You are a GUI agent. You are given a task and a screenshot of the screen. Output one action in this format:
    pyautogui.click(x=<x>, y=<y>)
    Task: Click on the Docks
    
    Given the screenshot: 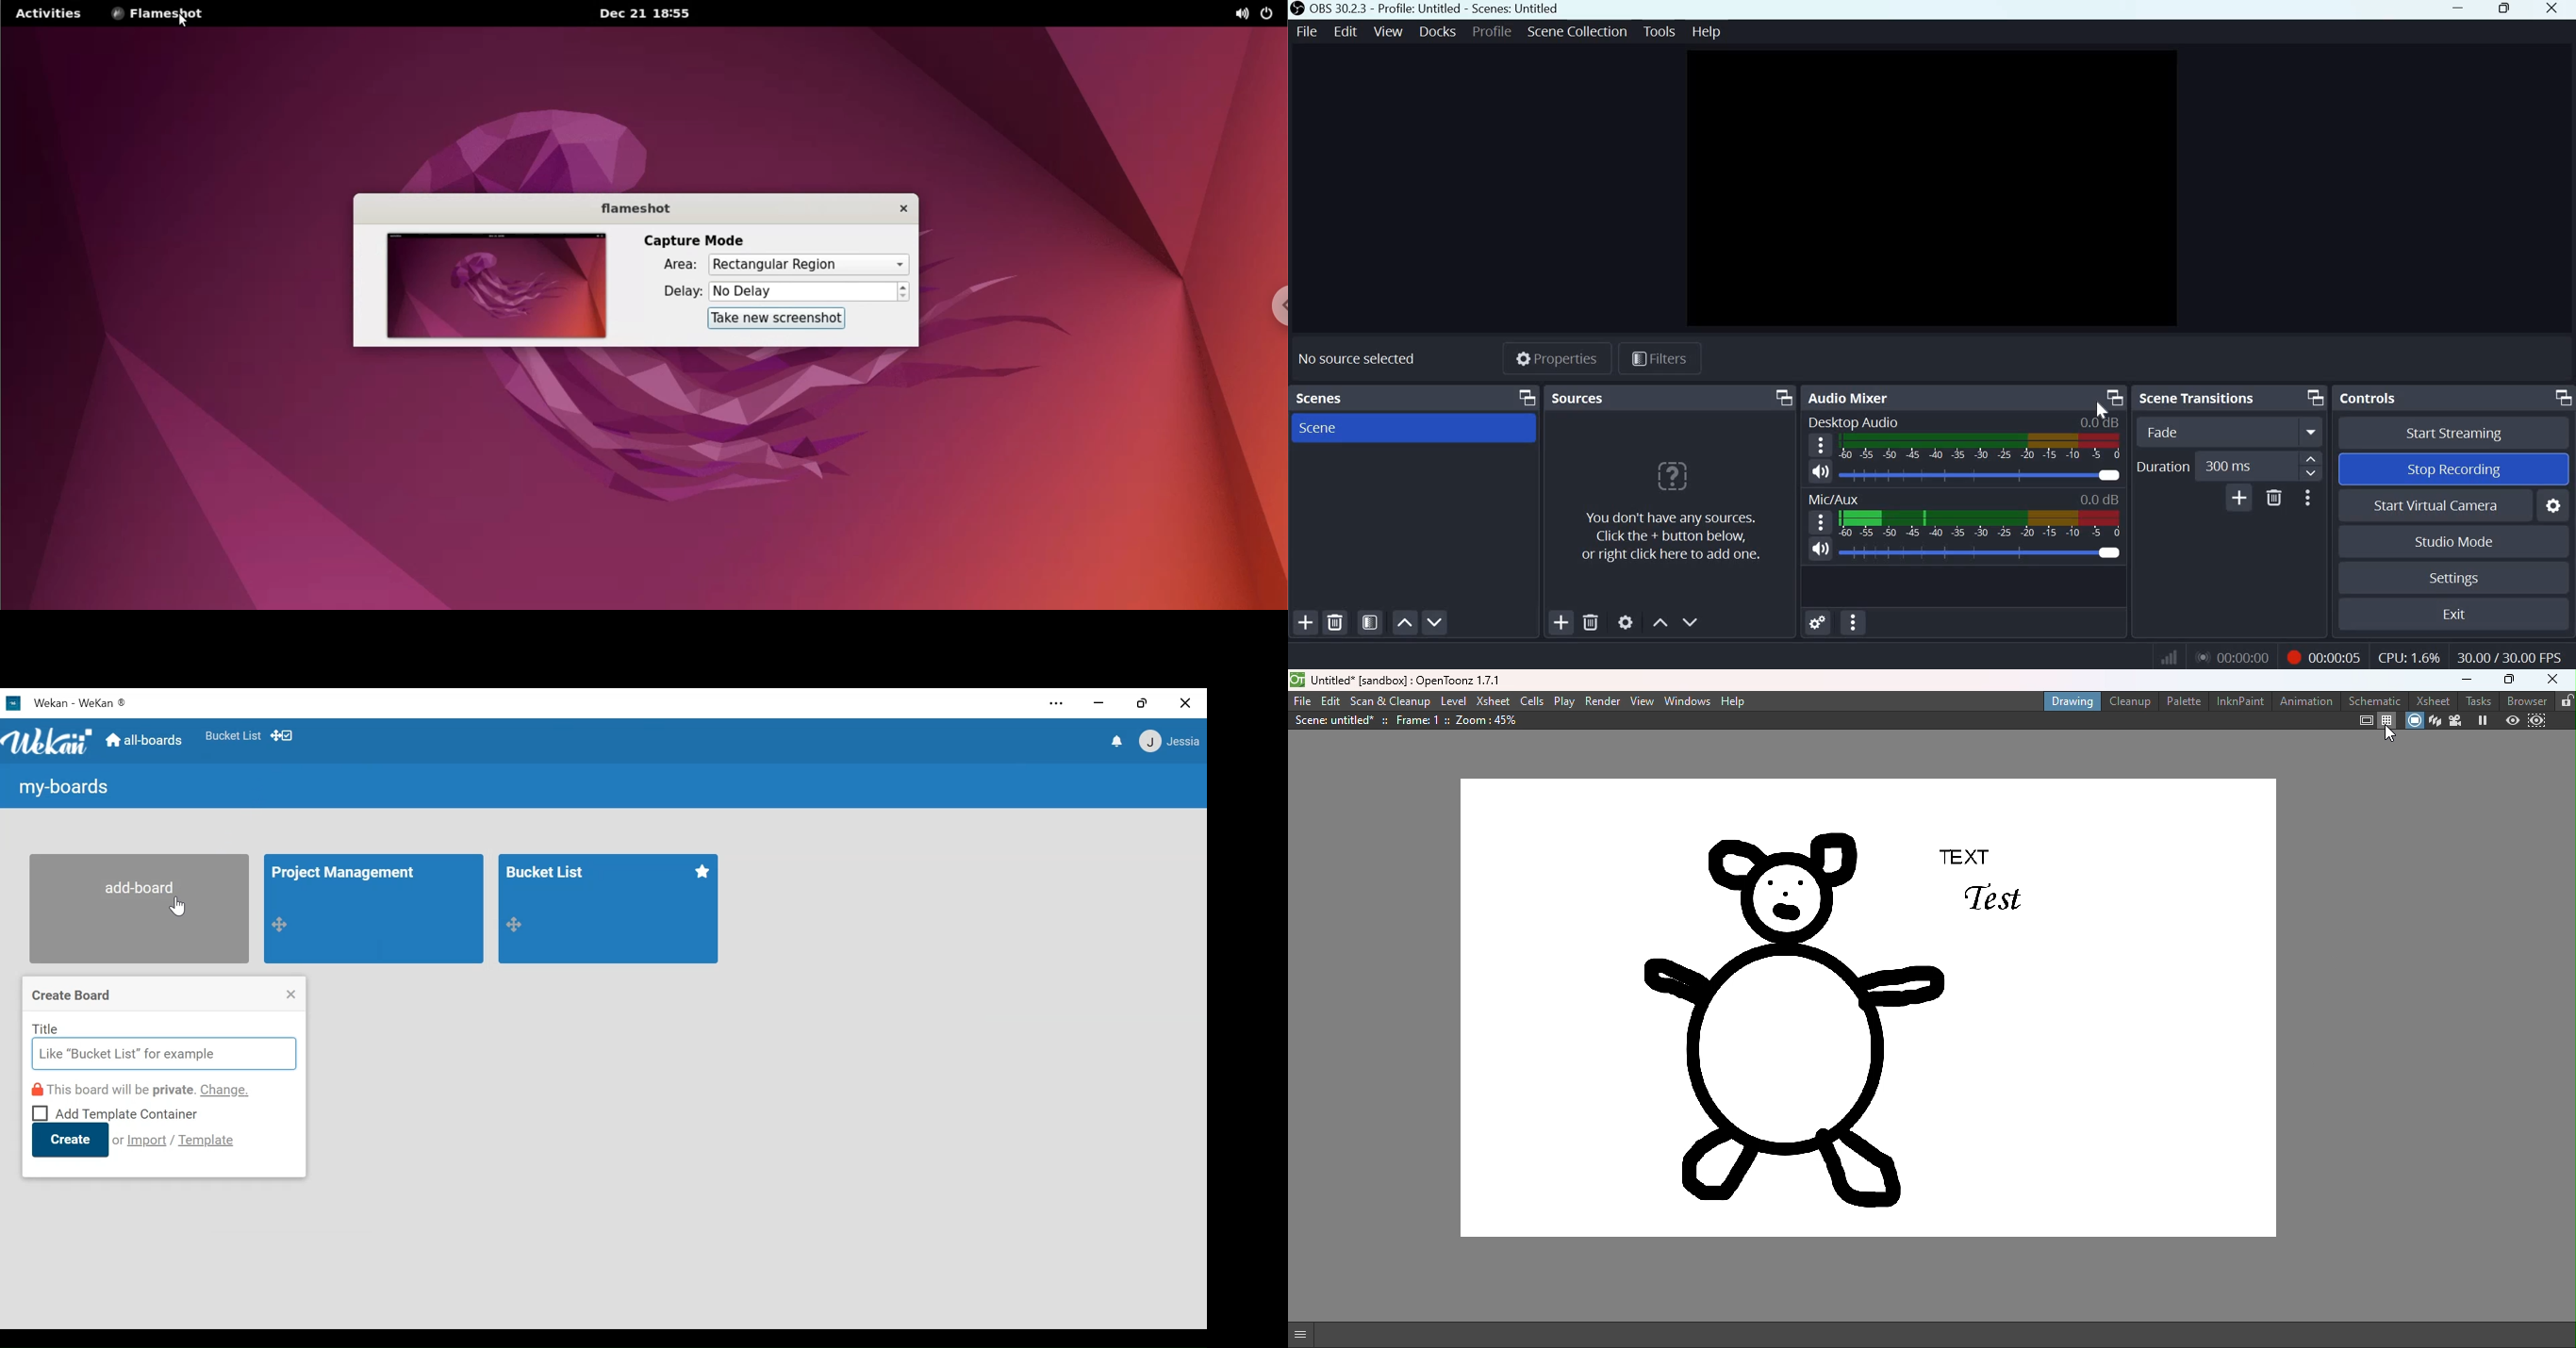 What is the action you would take?
    pyautogui.click(x=1436, y=32)
    